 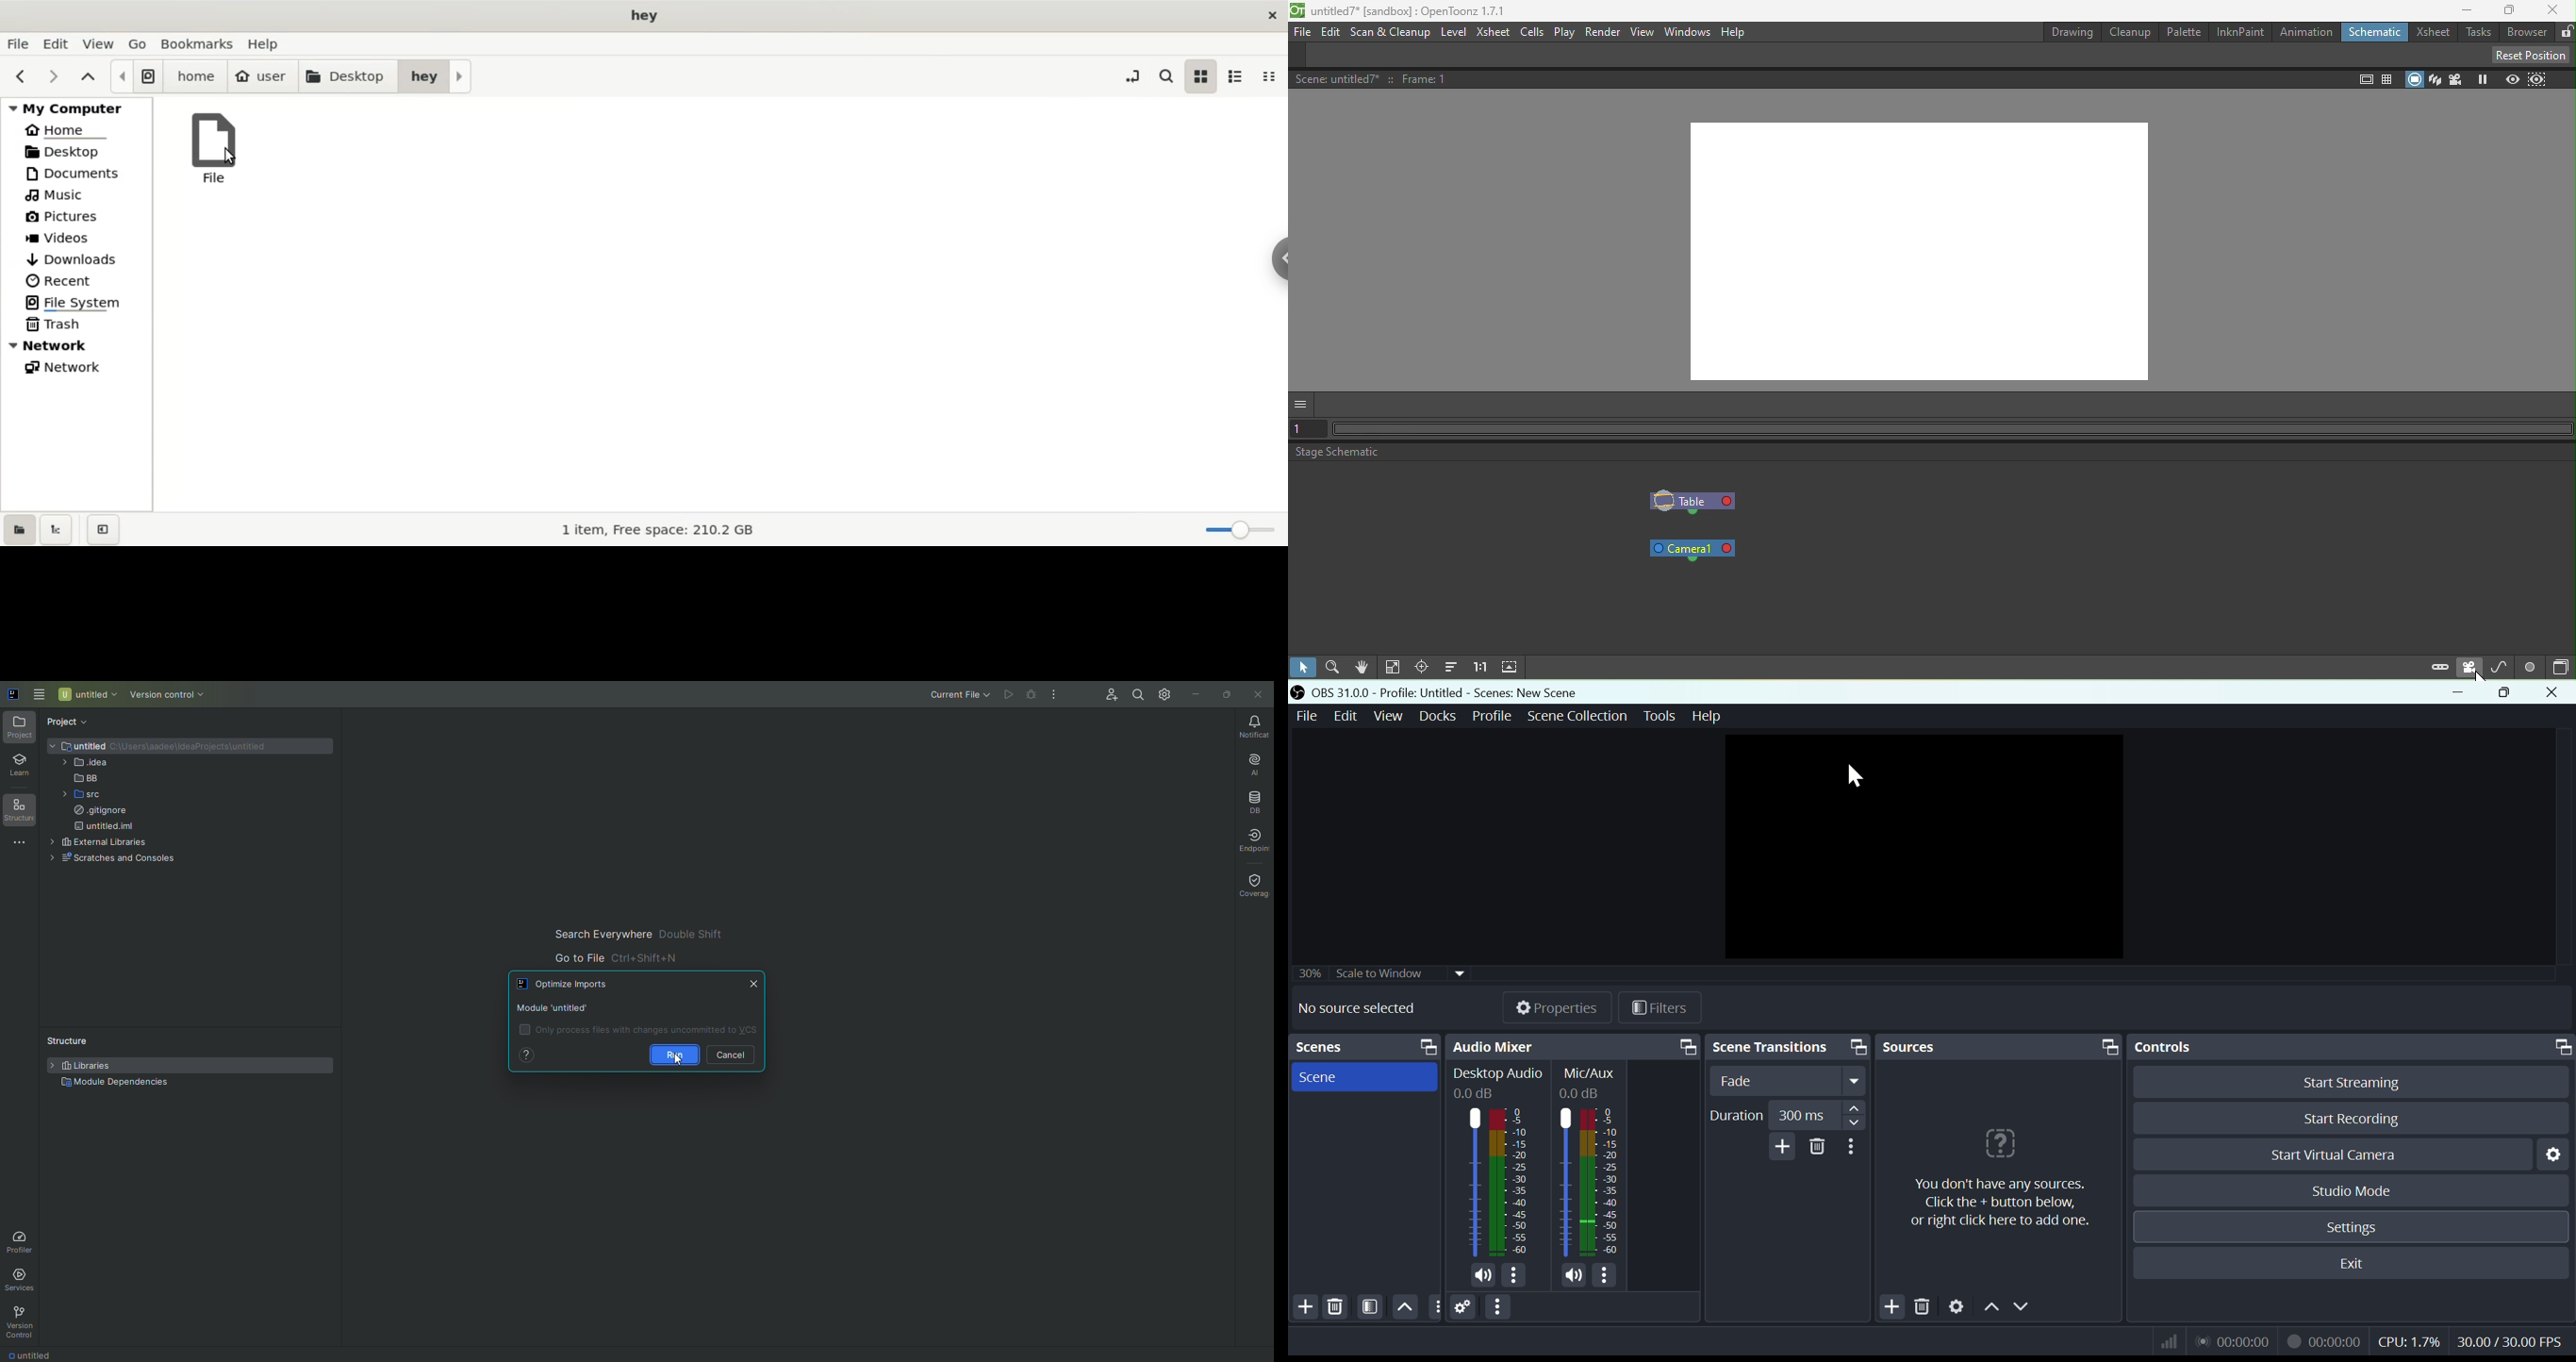 I want to click on Mic/Aus, so click(x=1590, y=1083).